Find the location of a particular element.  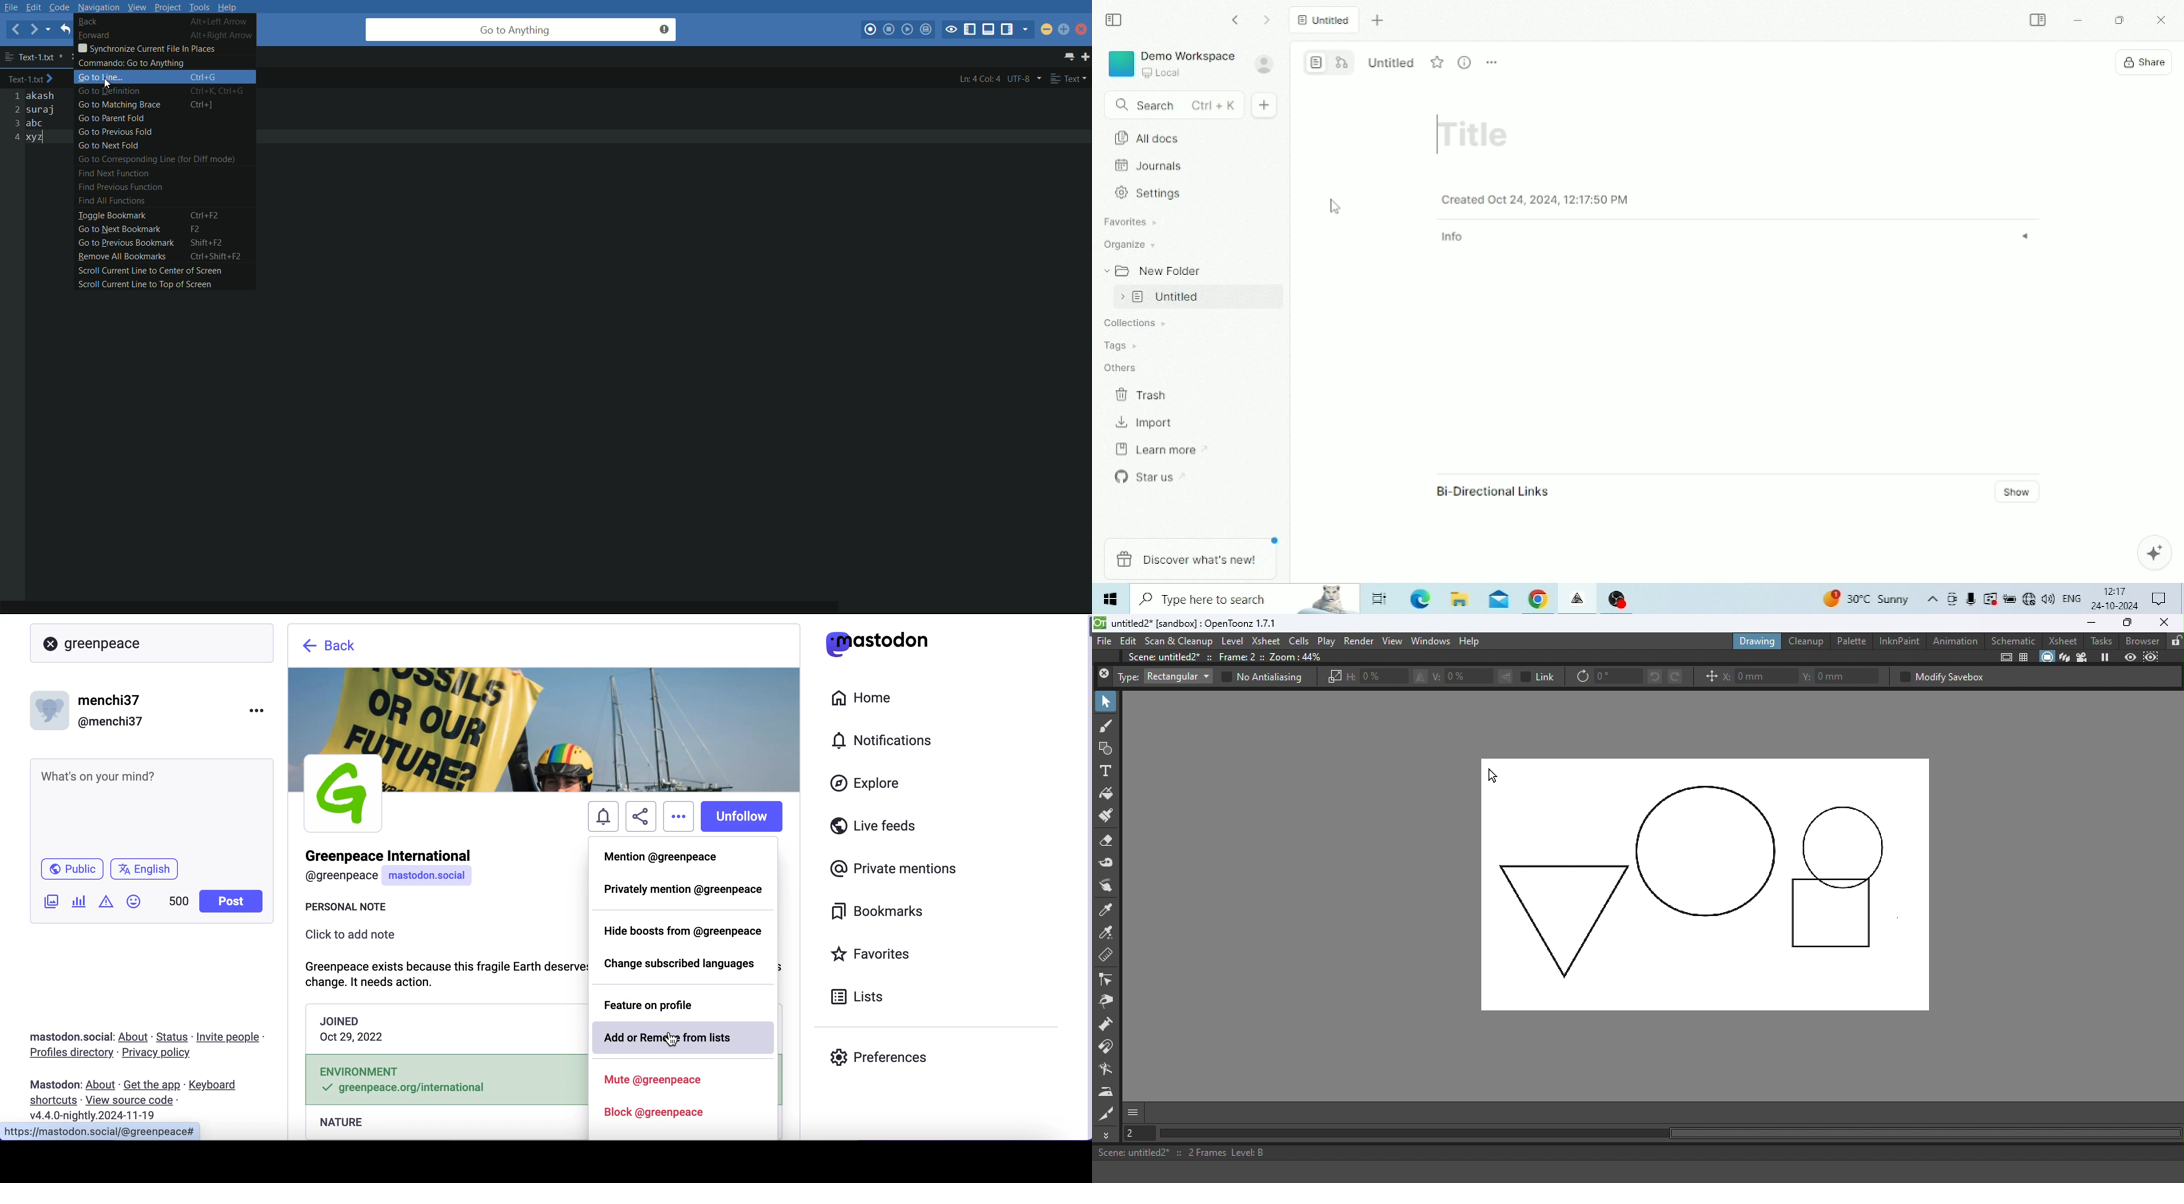

home is located at coordinates (859, 698).